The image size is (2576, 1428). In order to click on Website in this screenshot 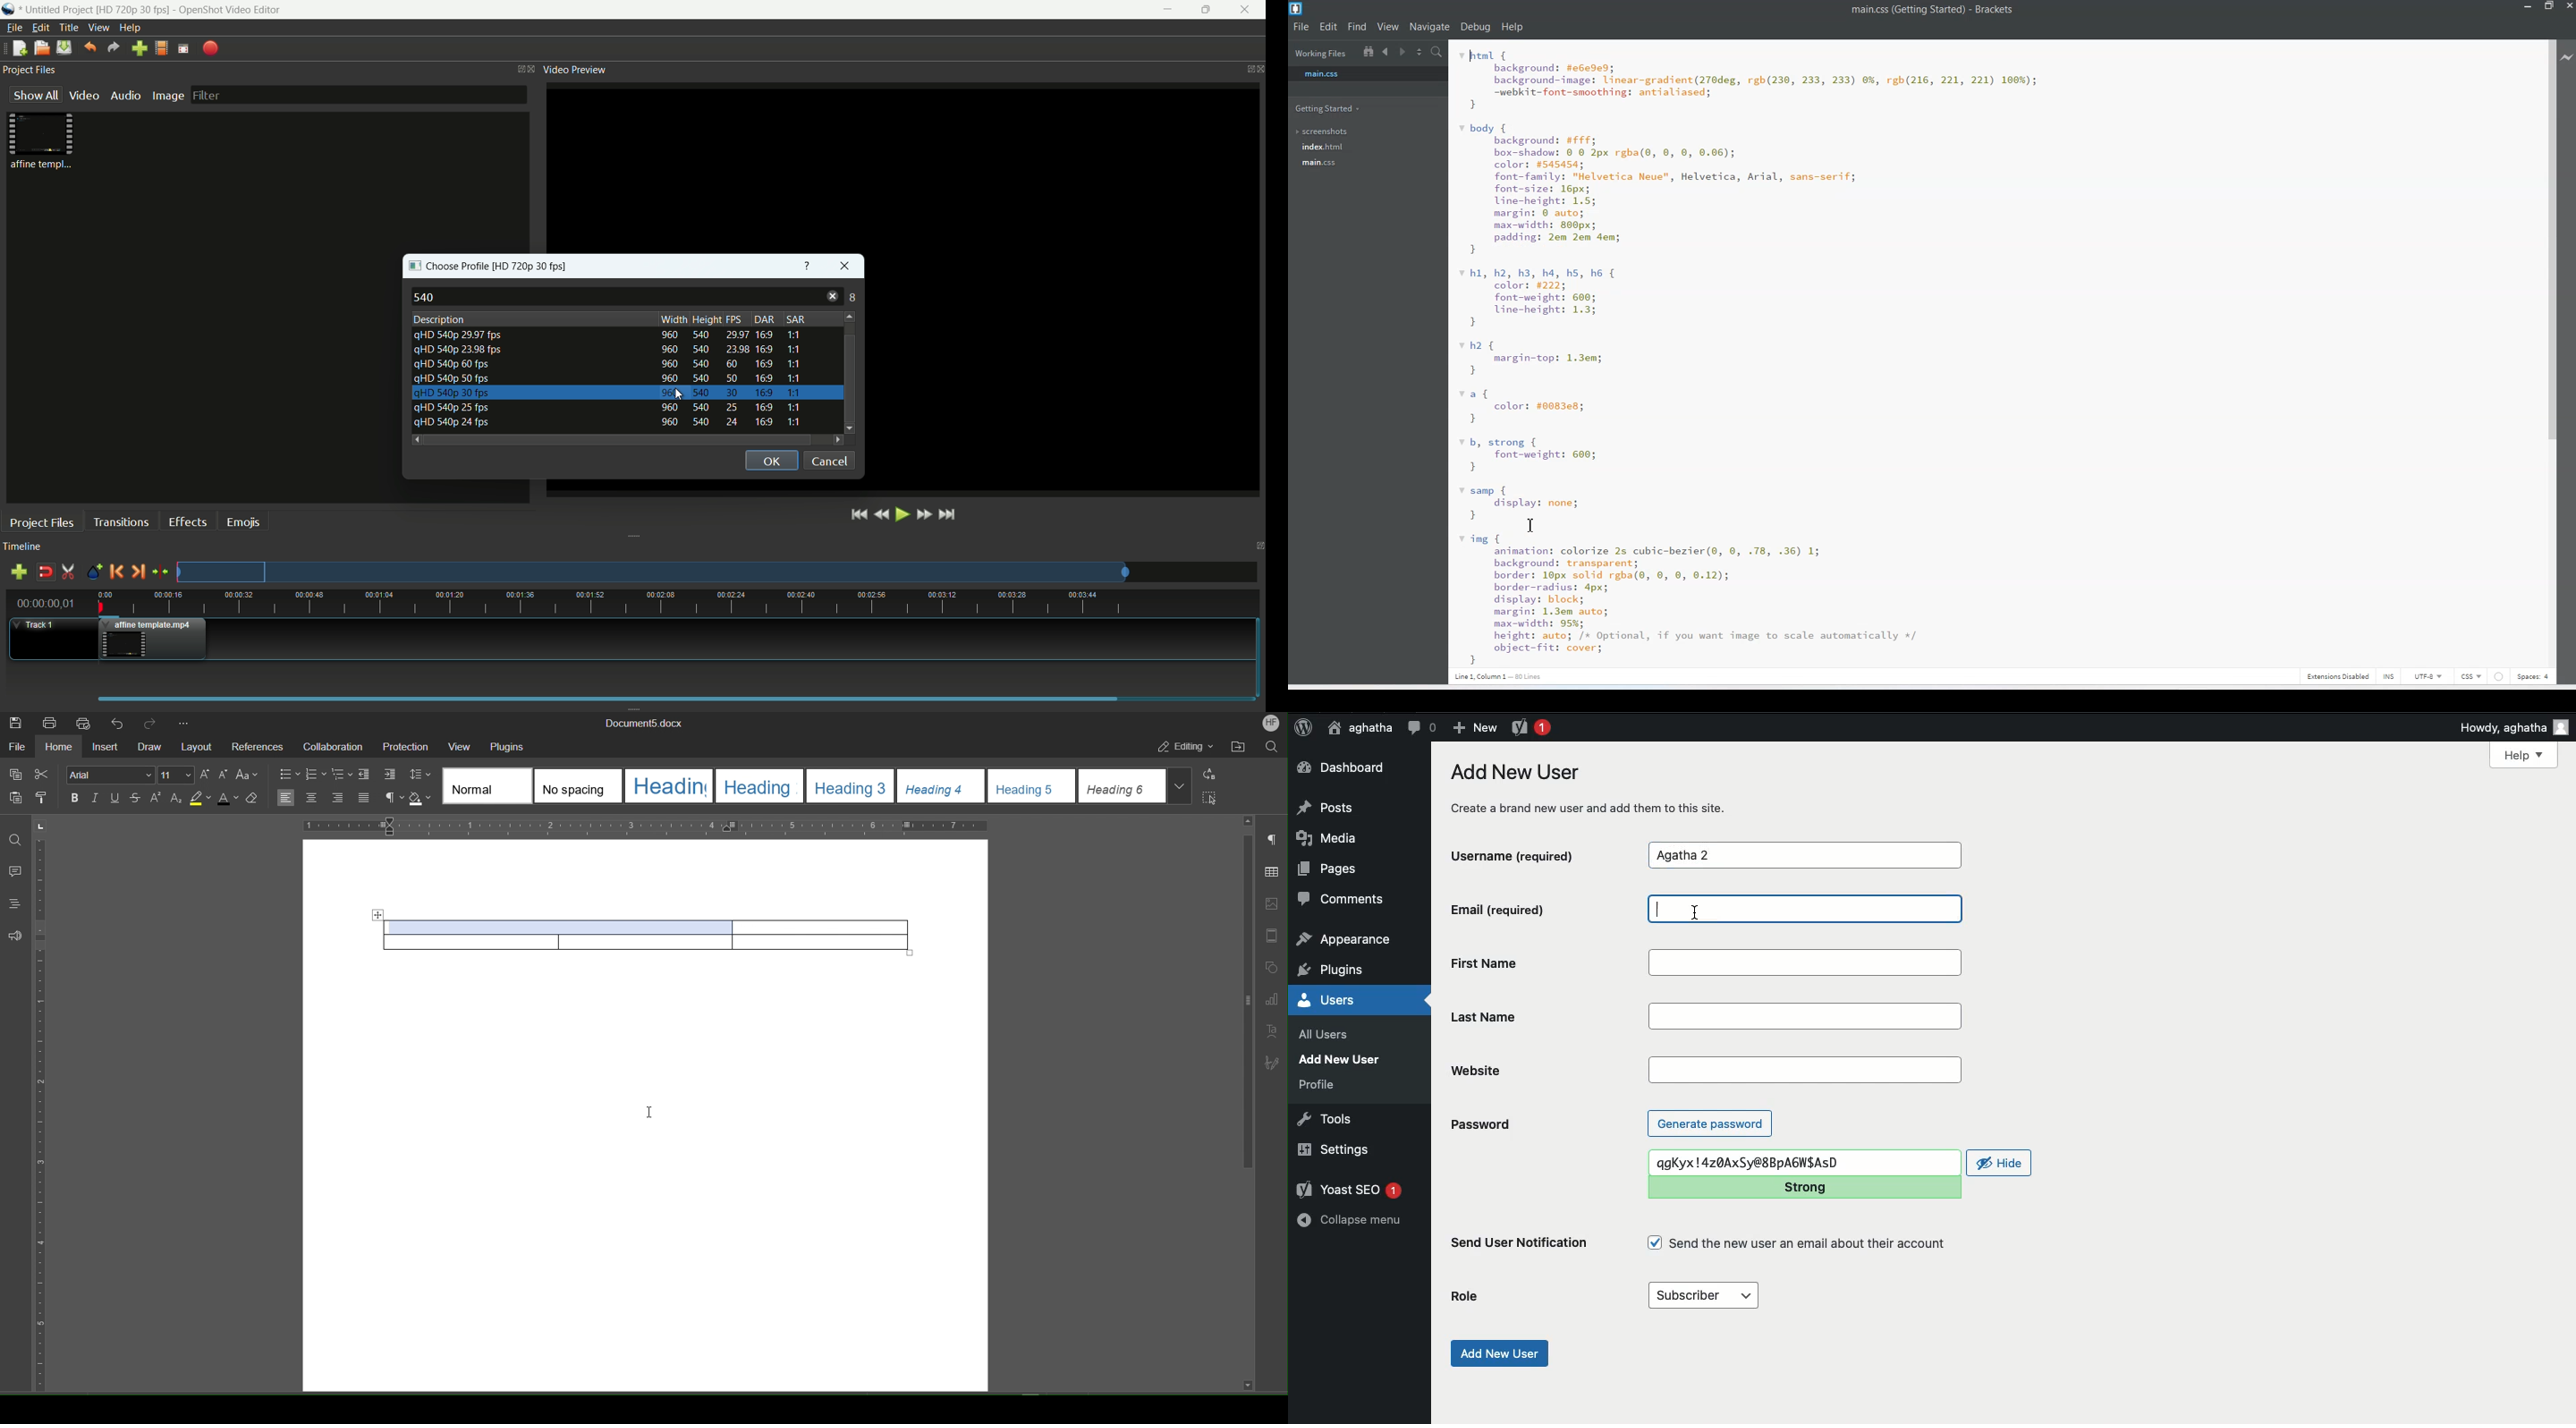, I will do `click(1546, 1069)`.